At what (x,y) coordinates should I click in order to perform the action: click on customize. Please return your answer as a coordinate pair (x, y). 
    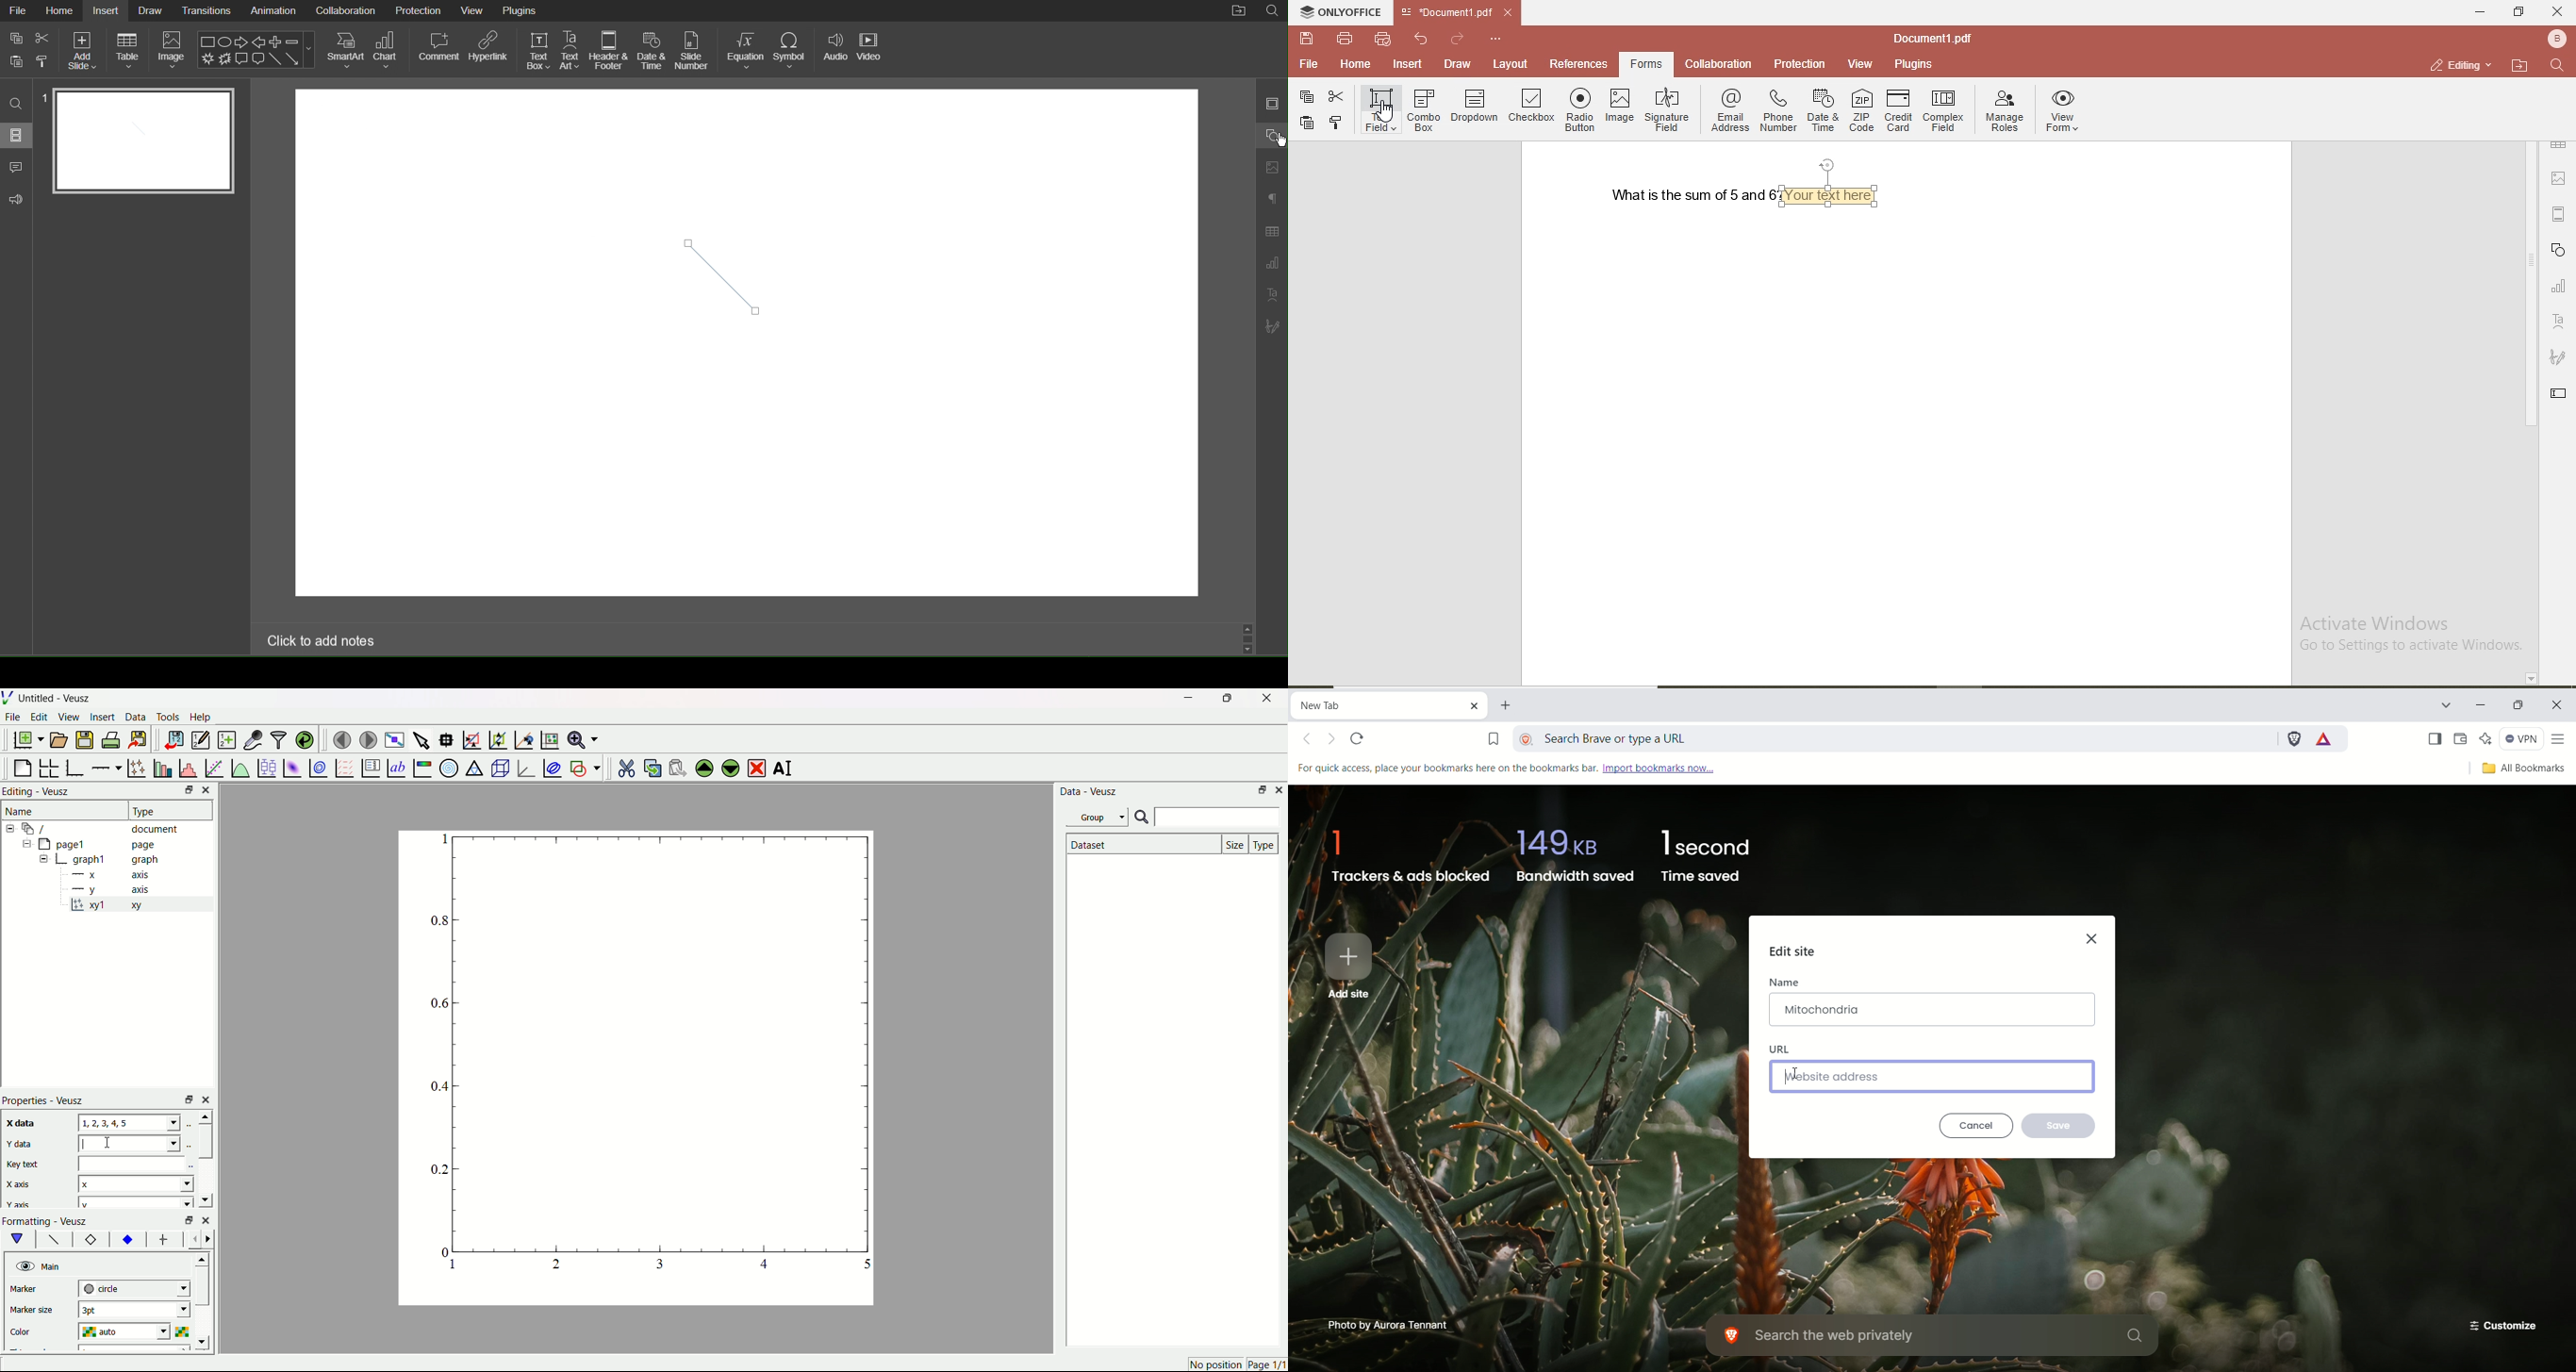
    Looking at the image, I should click on (2499, 1324).